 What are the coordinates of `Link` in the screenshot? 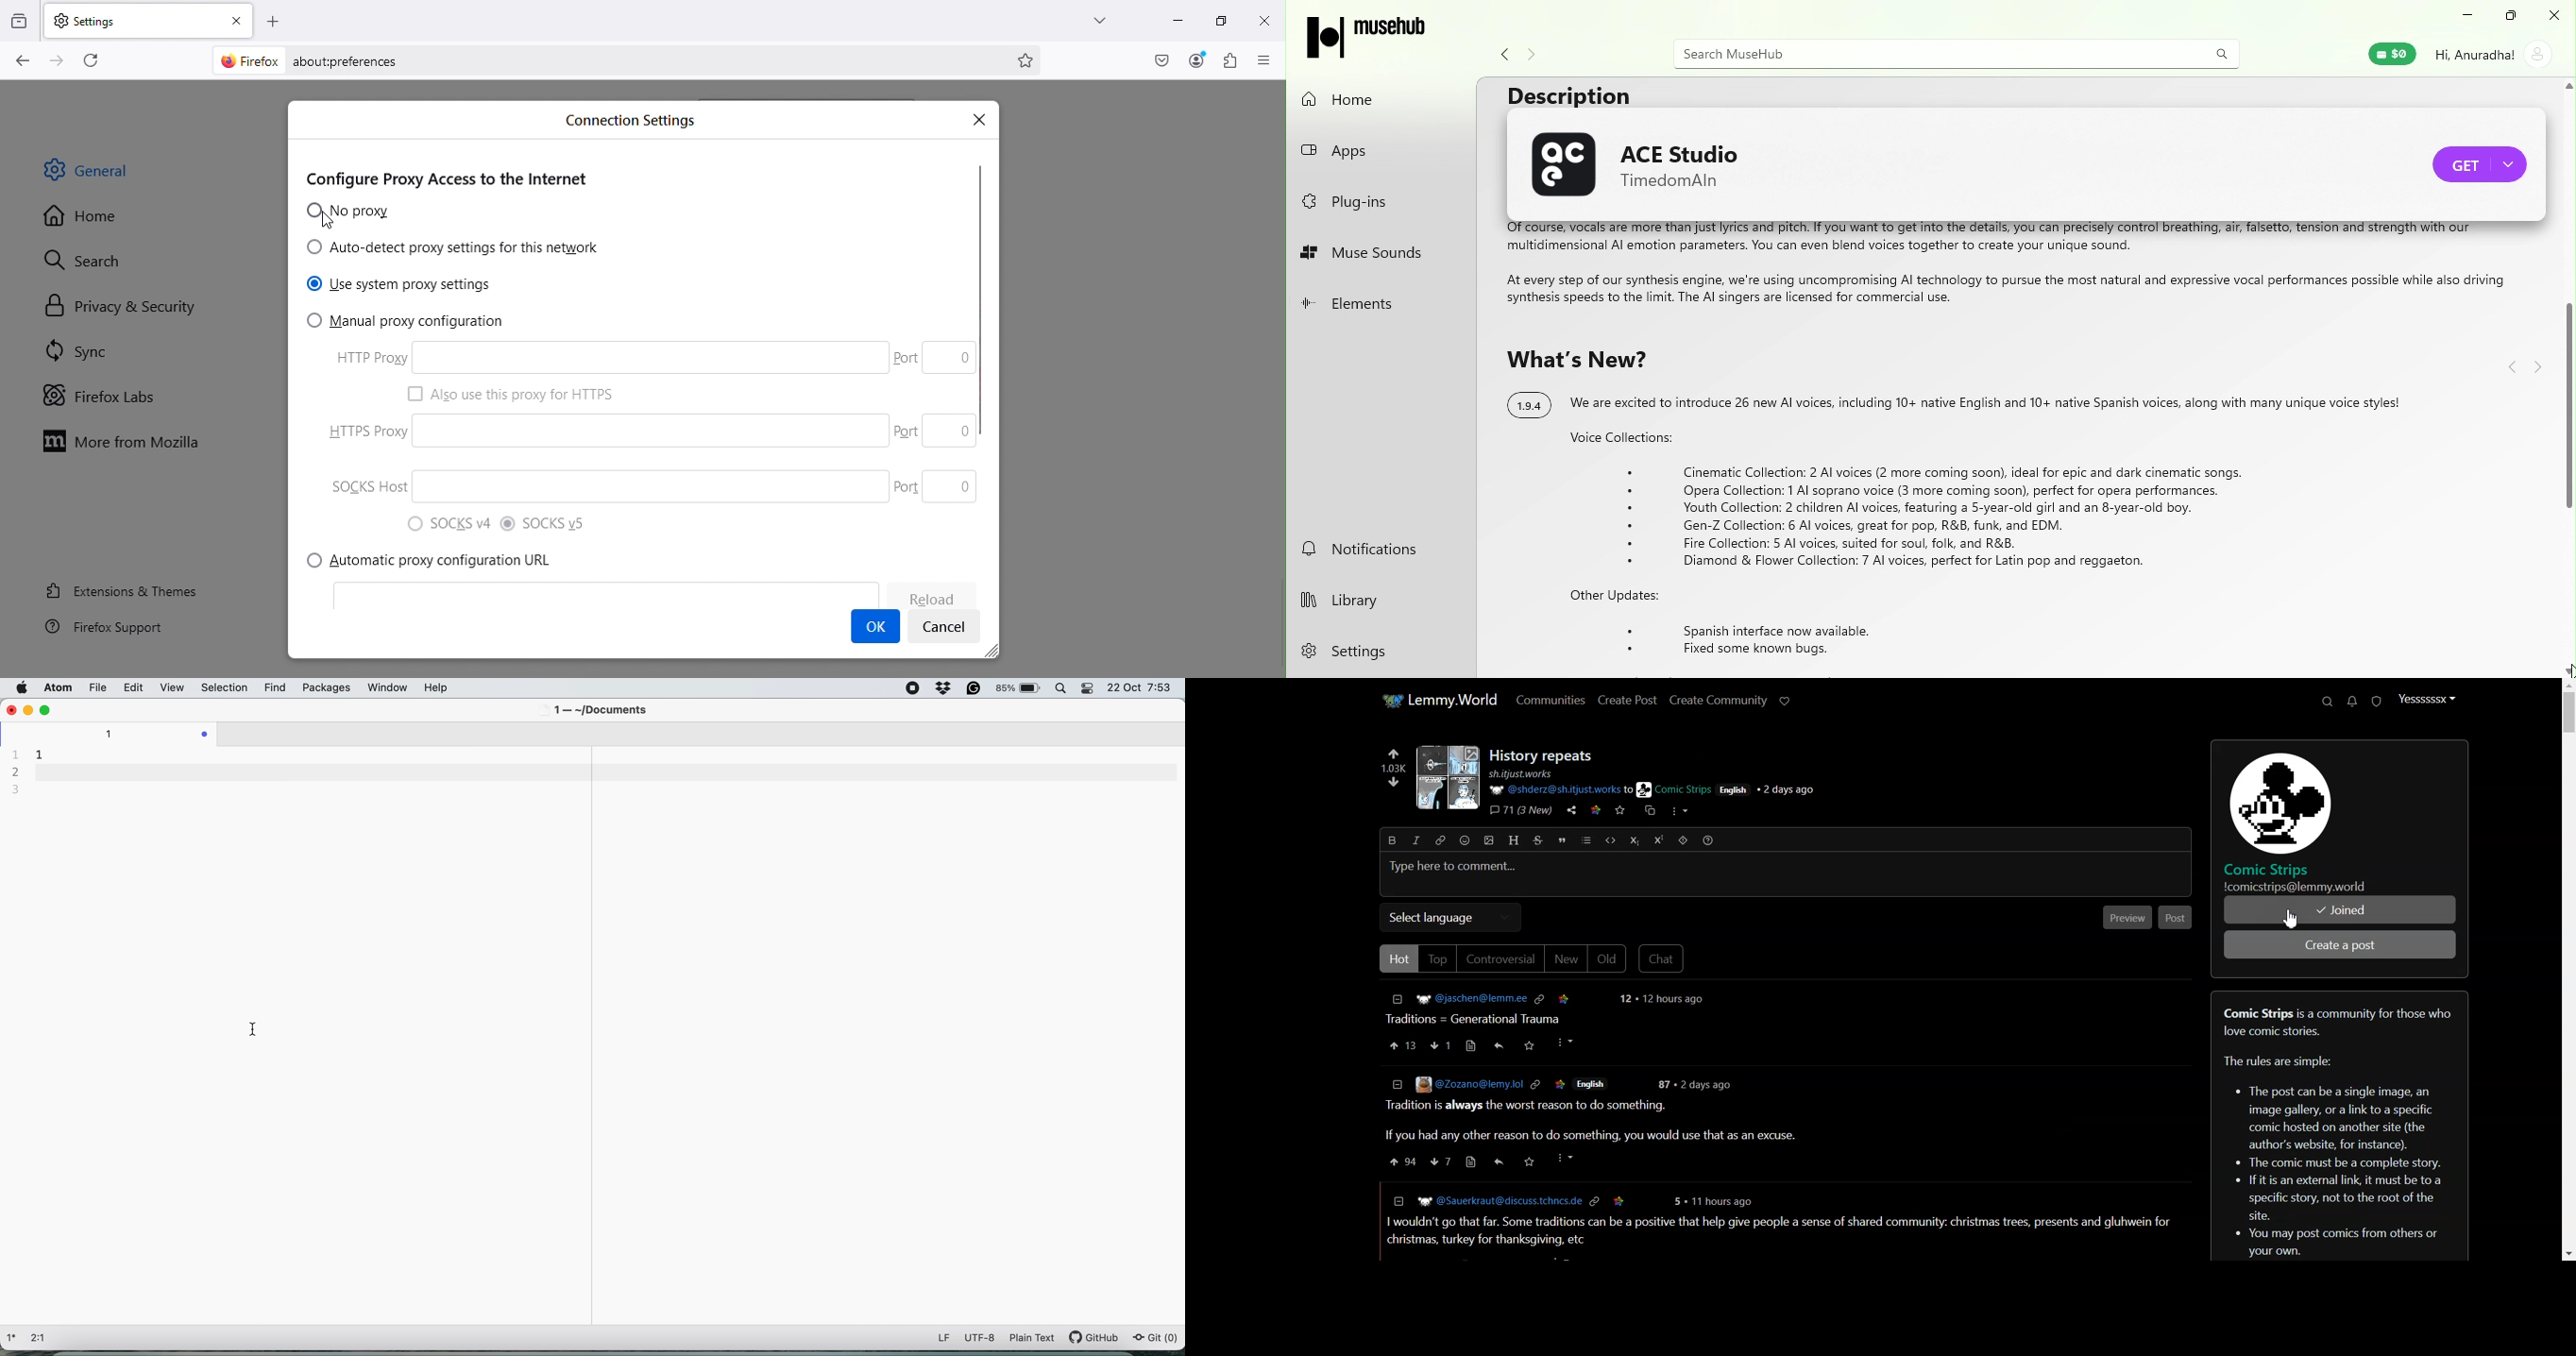 It's located at (1541, 998).